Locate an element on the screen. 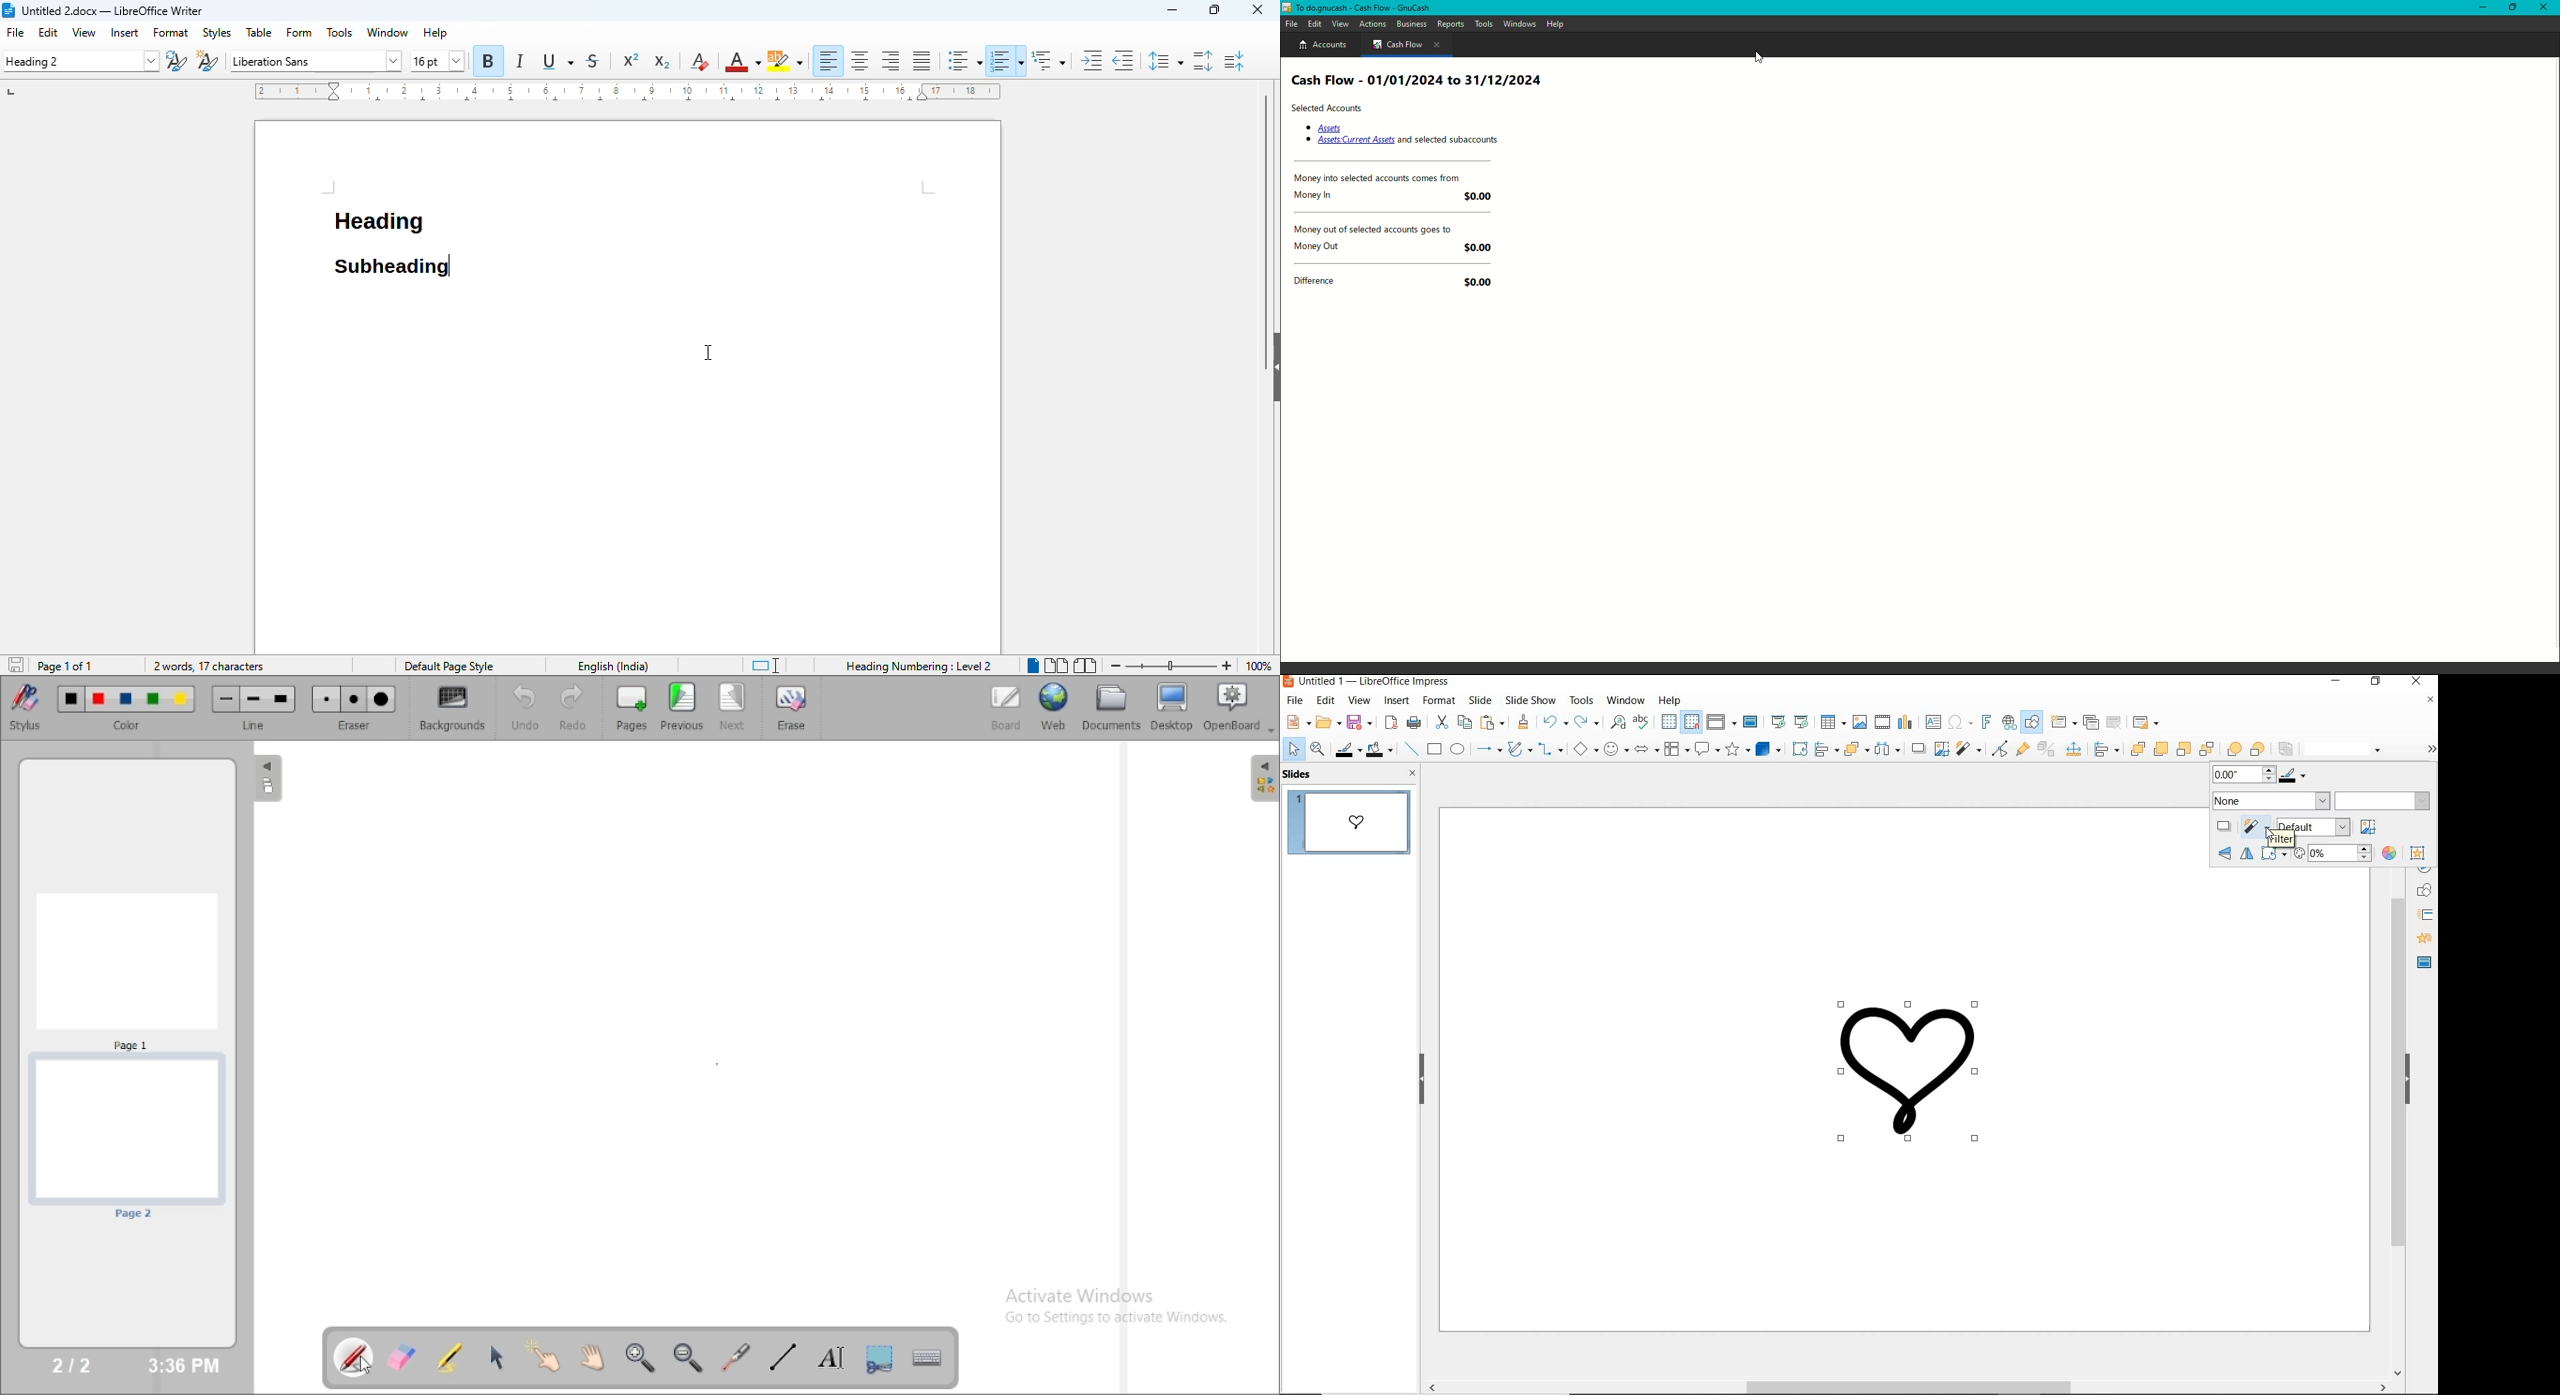  display grid is located at coordinates (1669, 722).